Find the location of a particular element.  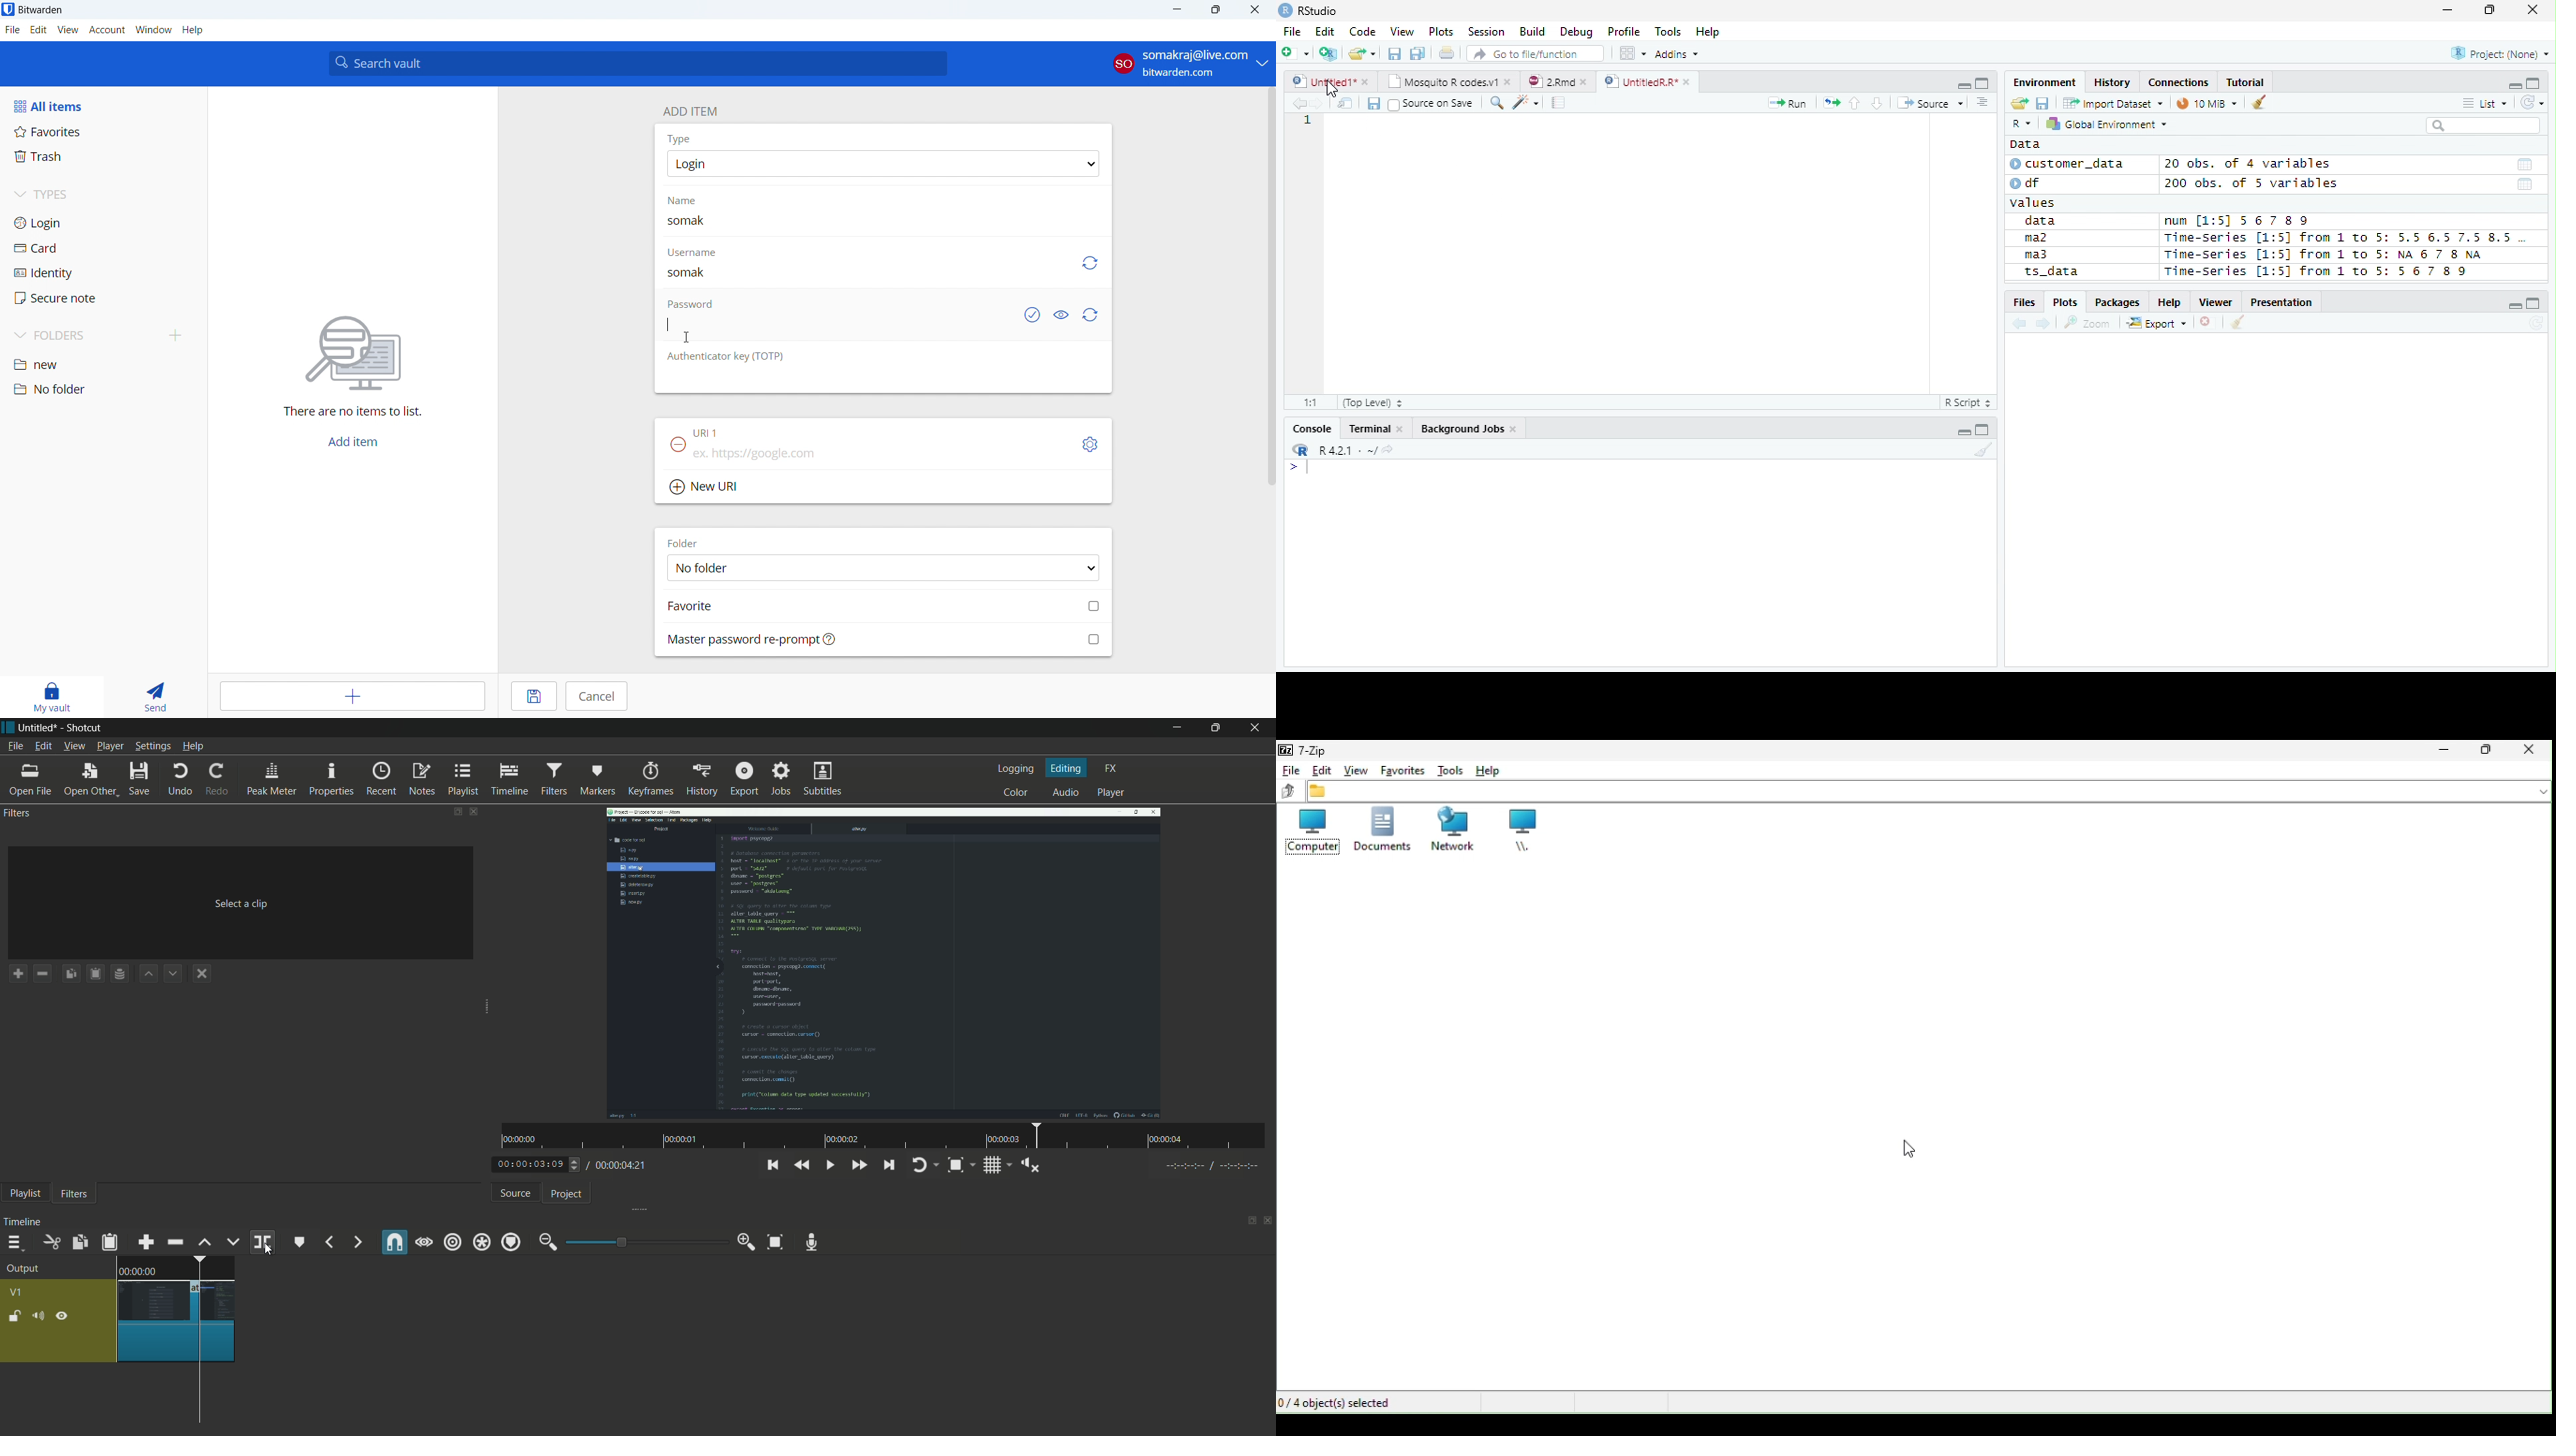

Data is located at coordinates (2025, 144).